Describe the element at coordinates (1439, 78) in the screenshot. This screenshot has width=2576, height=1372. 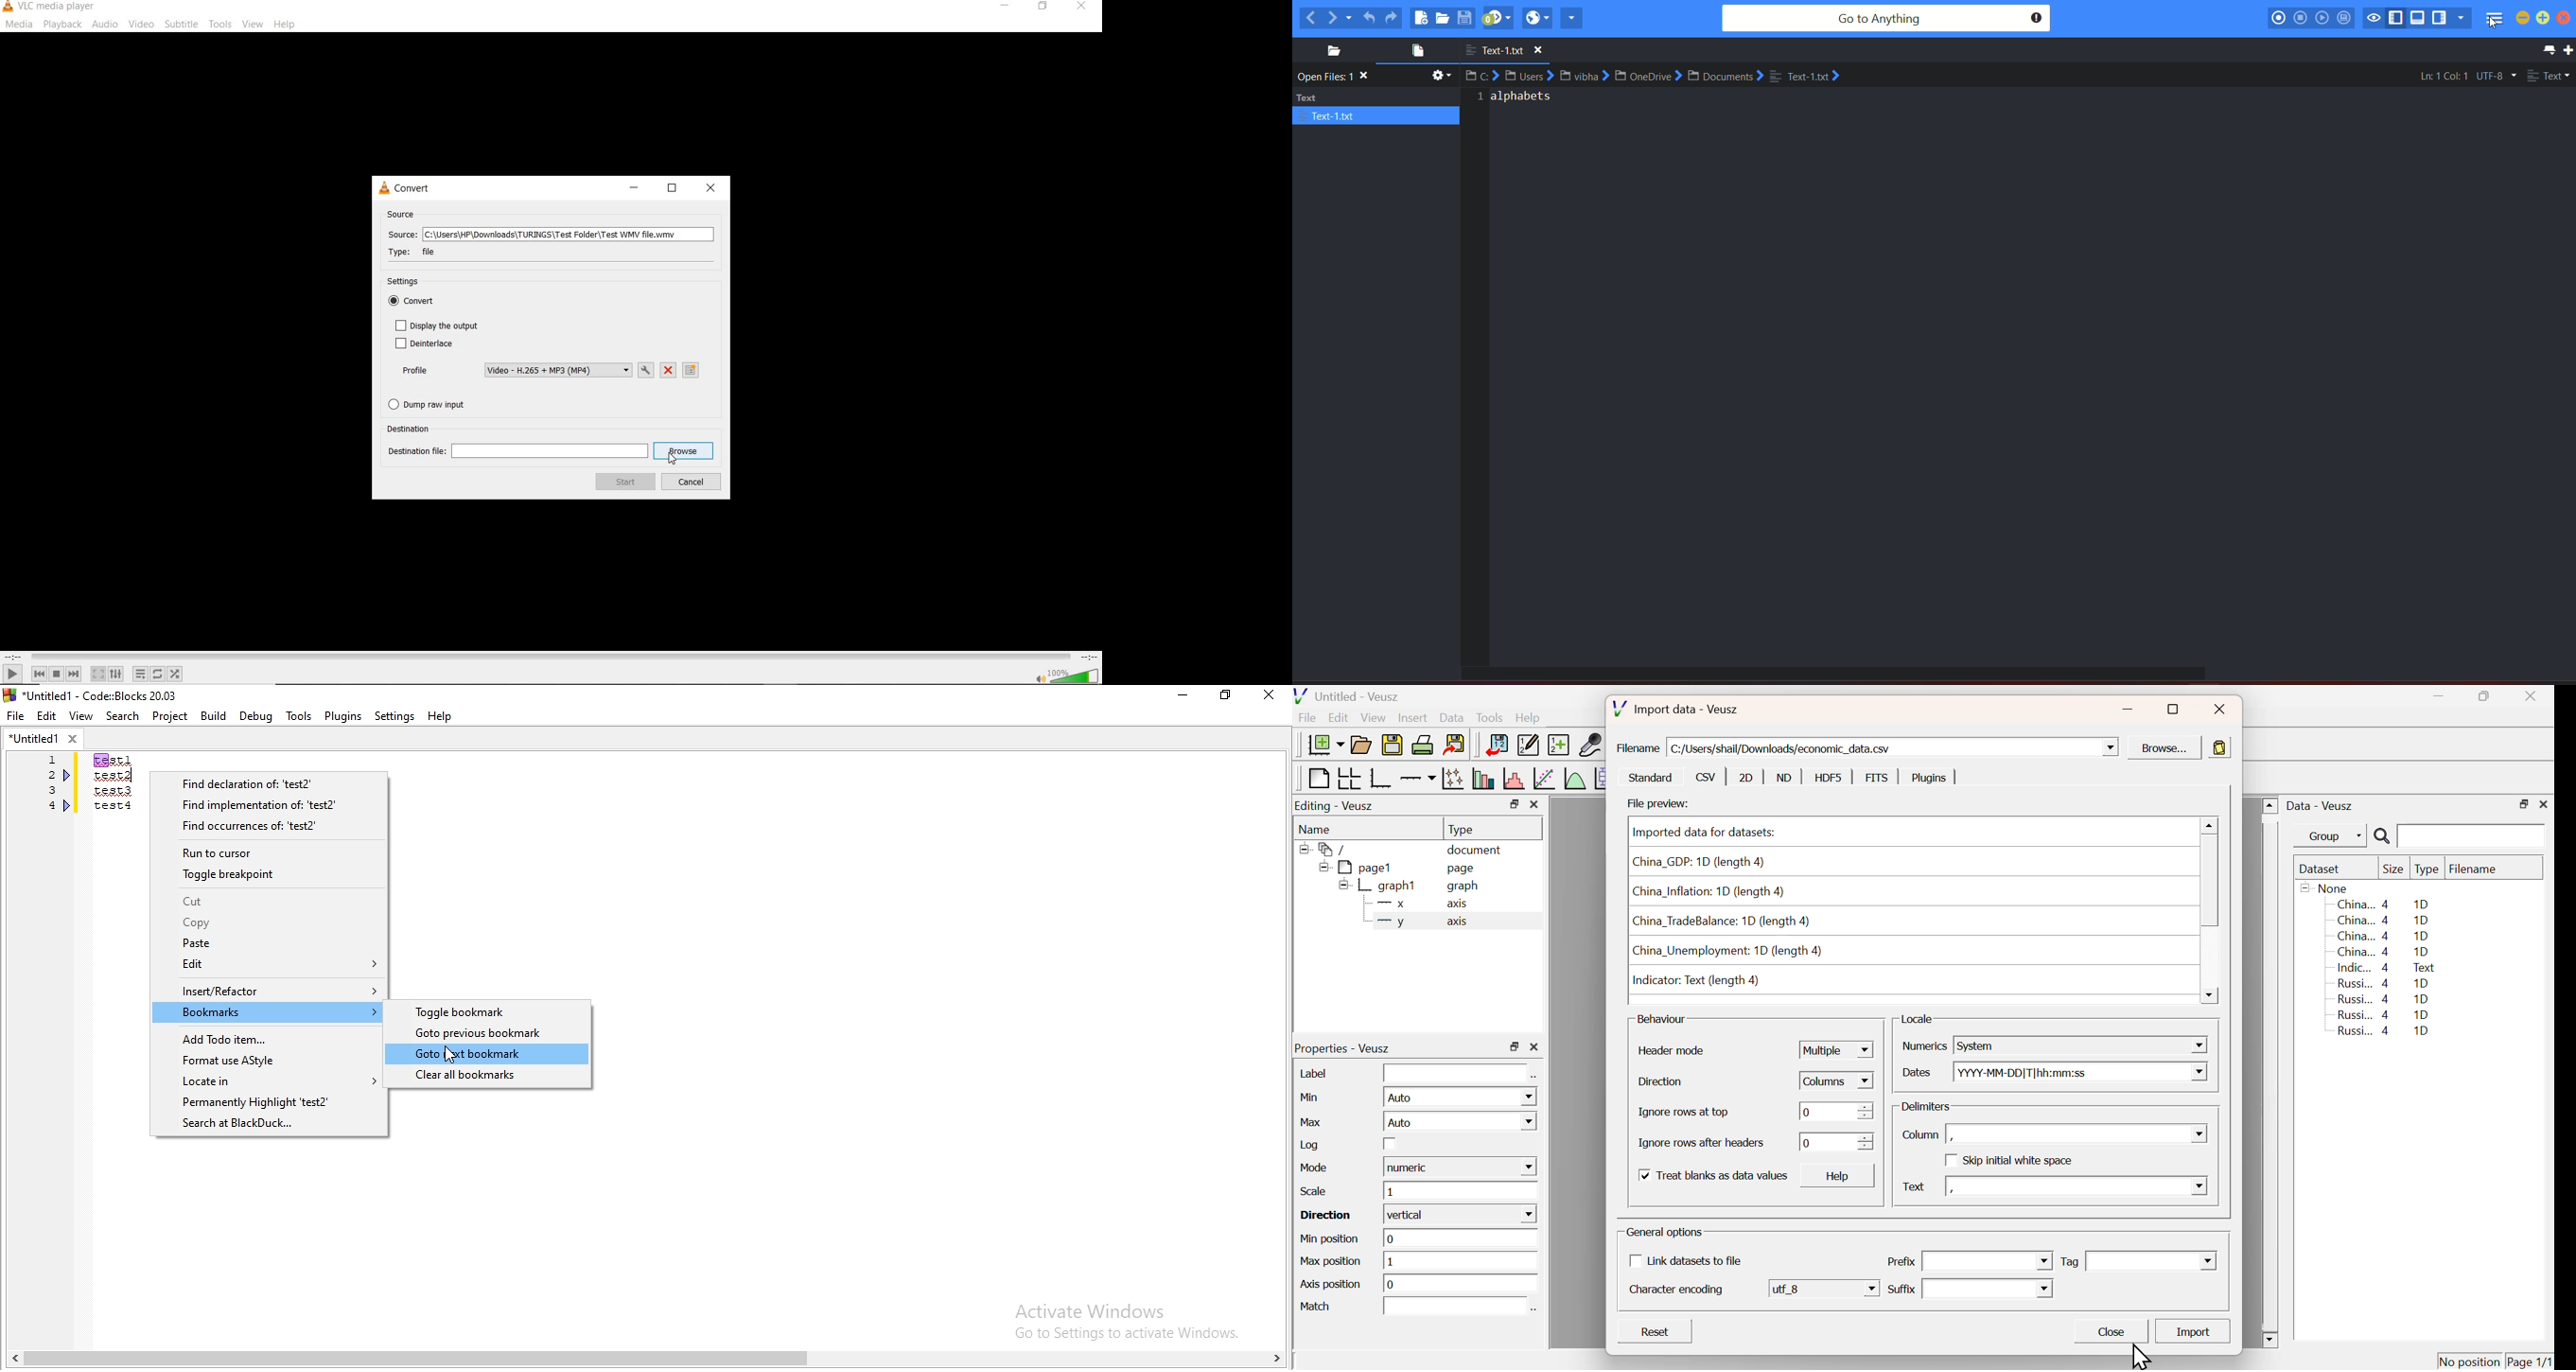
I see `settings` at that location.